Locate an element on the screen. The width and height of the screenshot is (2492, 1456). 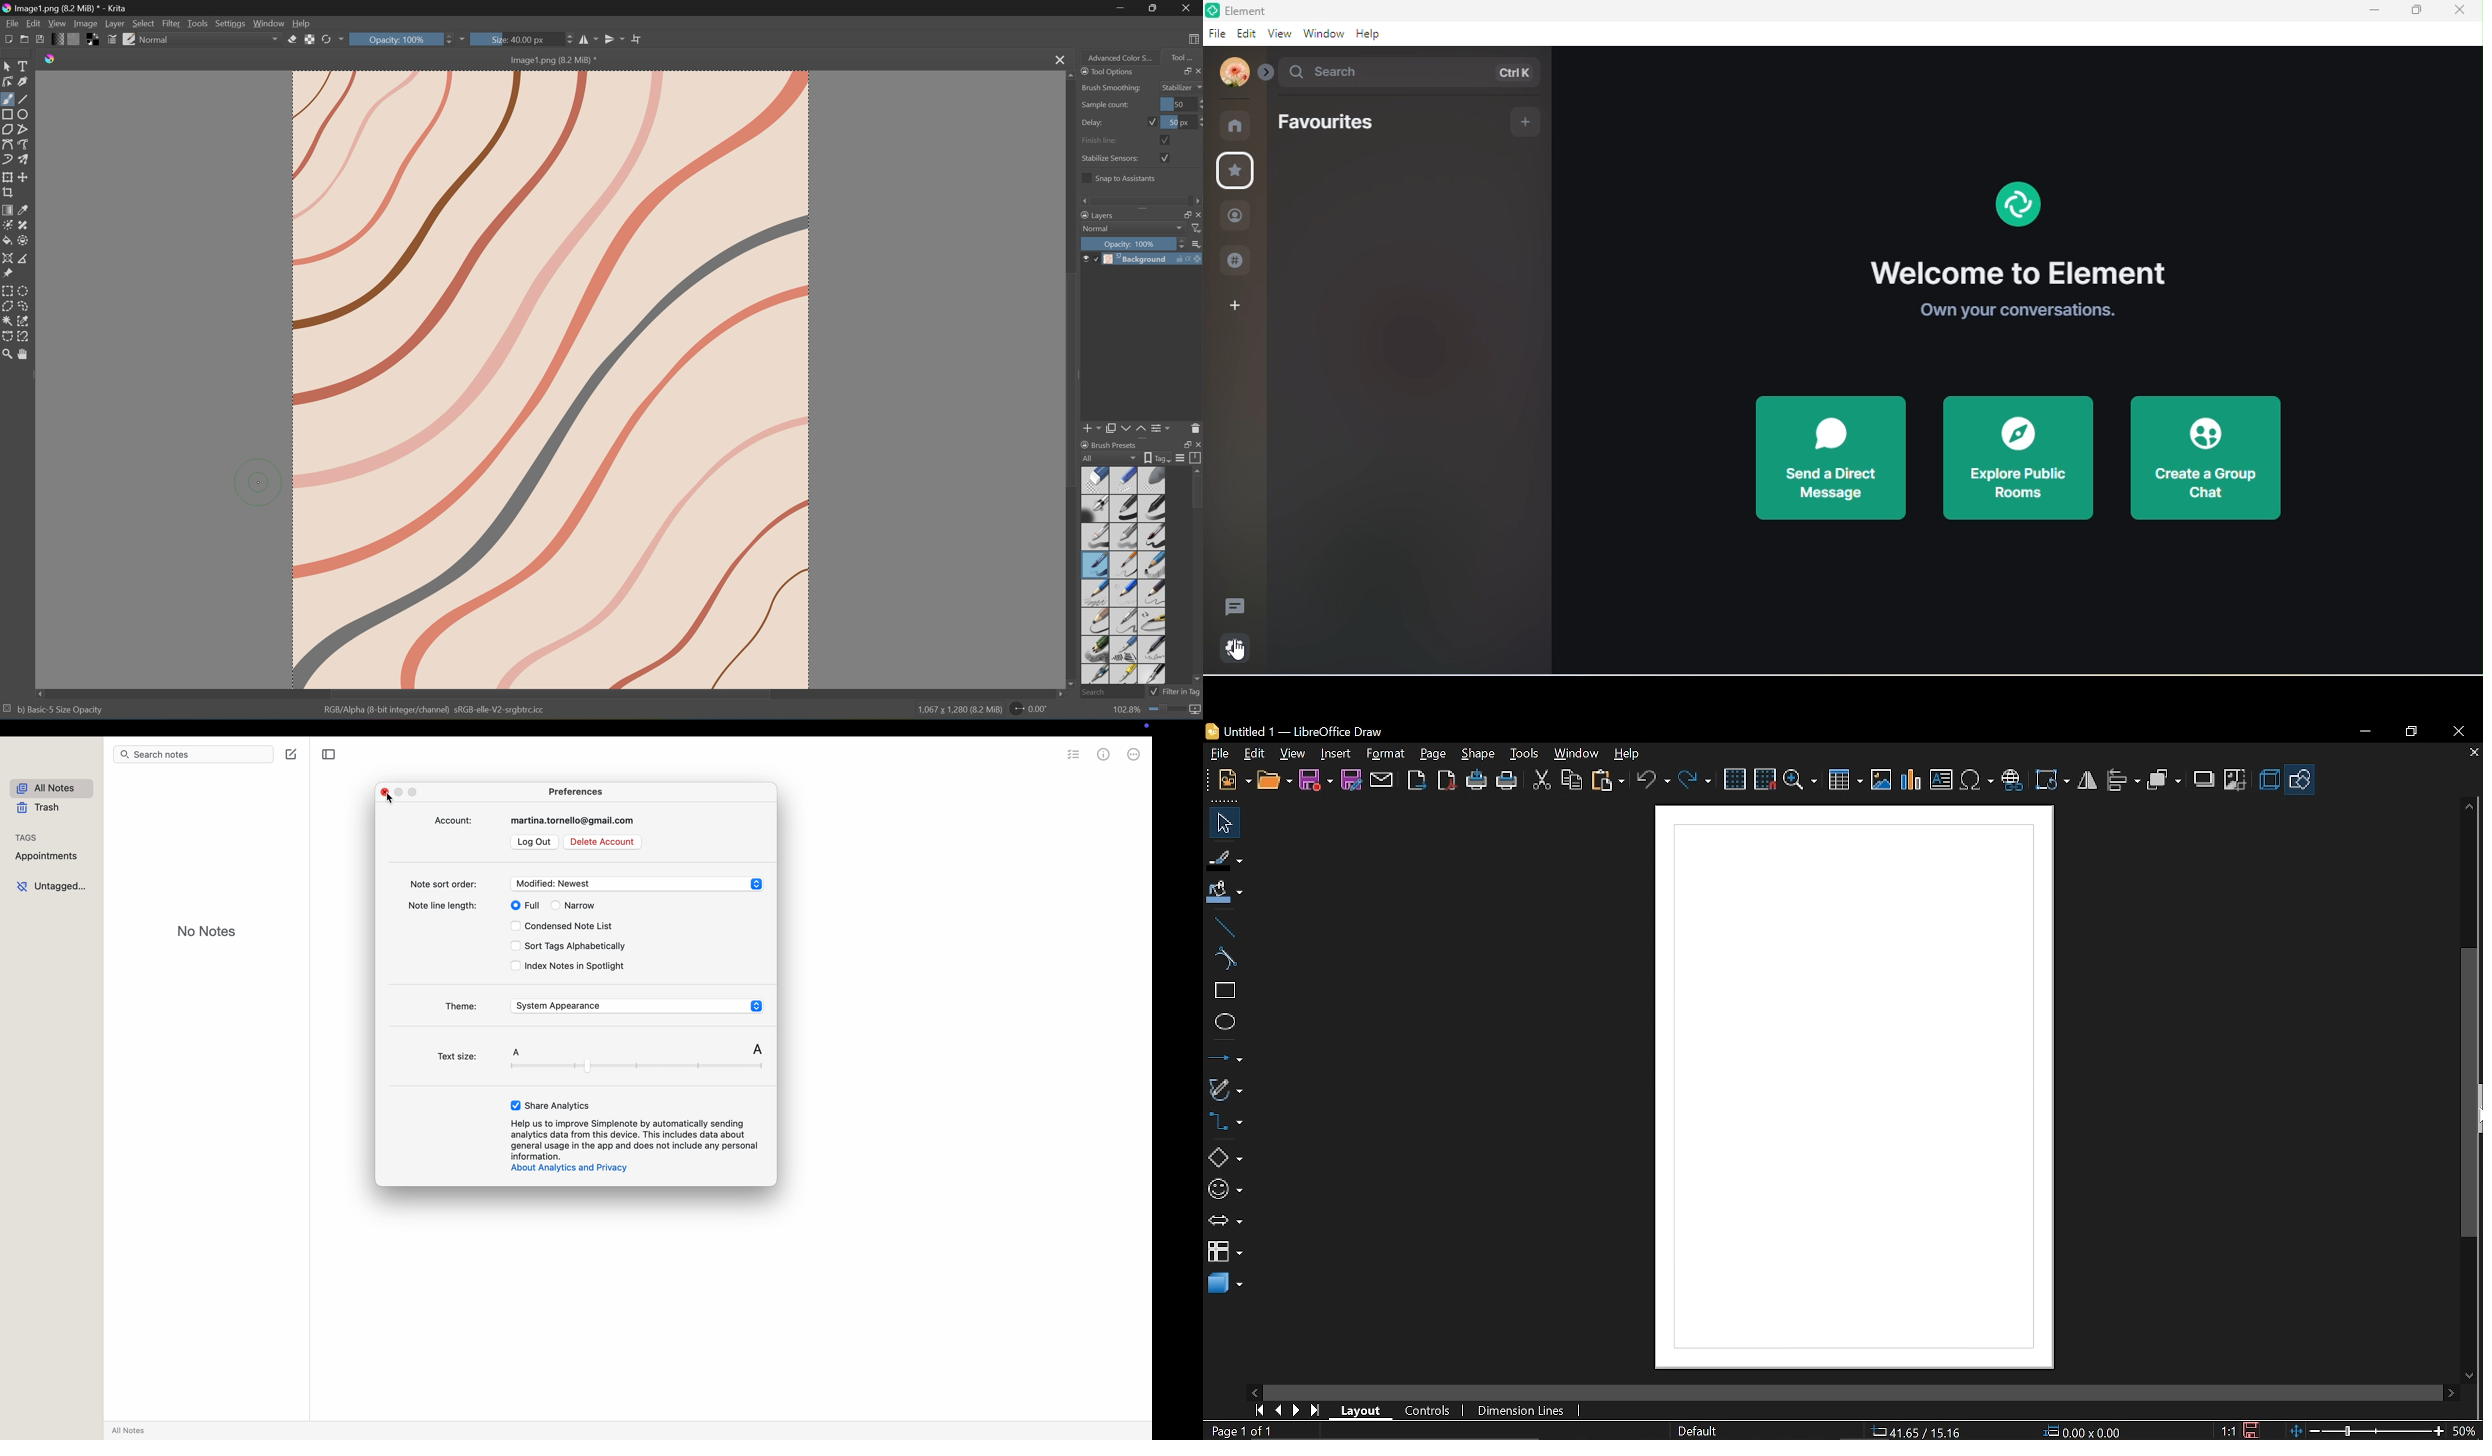
Slider is located at coordinates (1167, 709).